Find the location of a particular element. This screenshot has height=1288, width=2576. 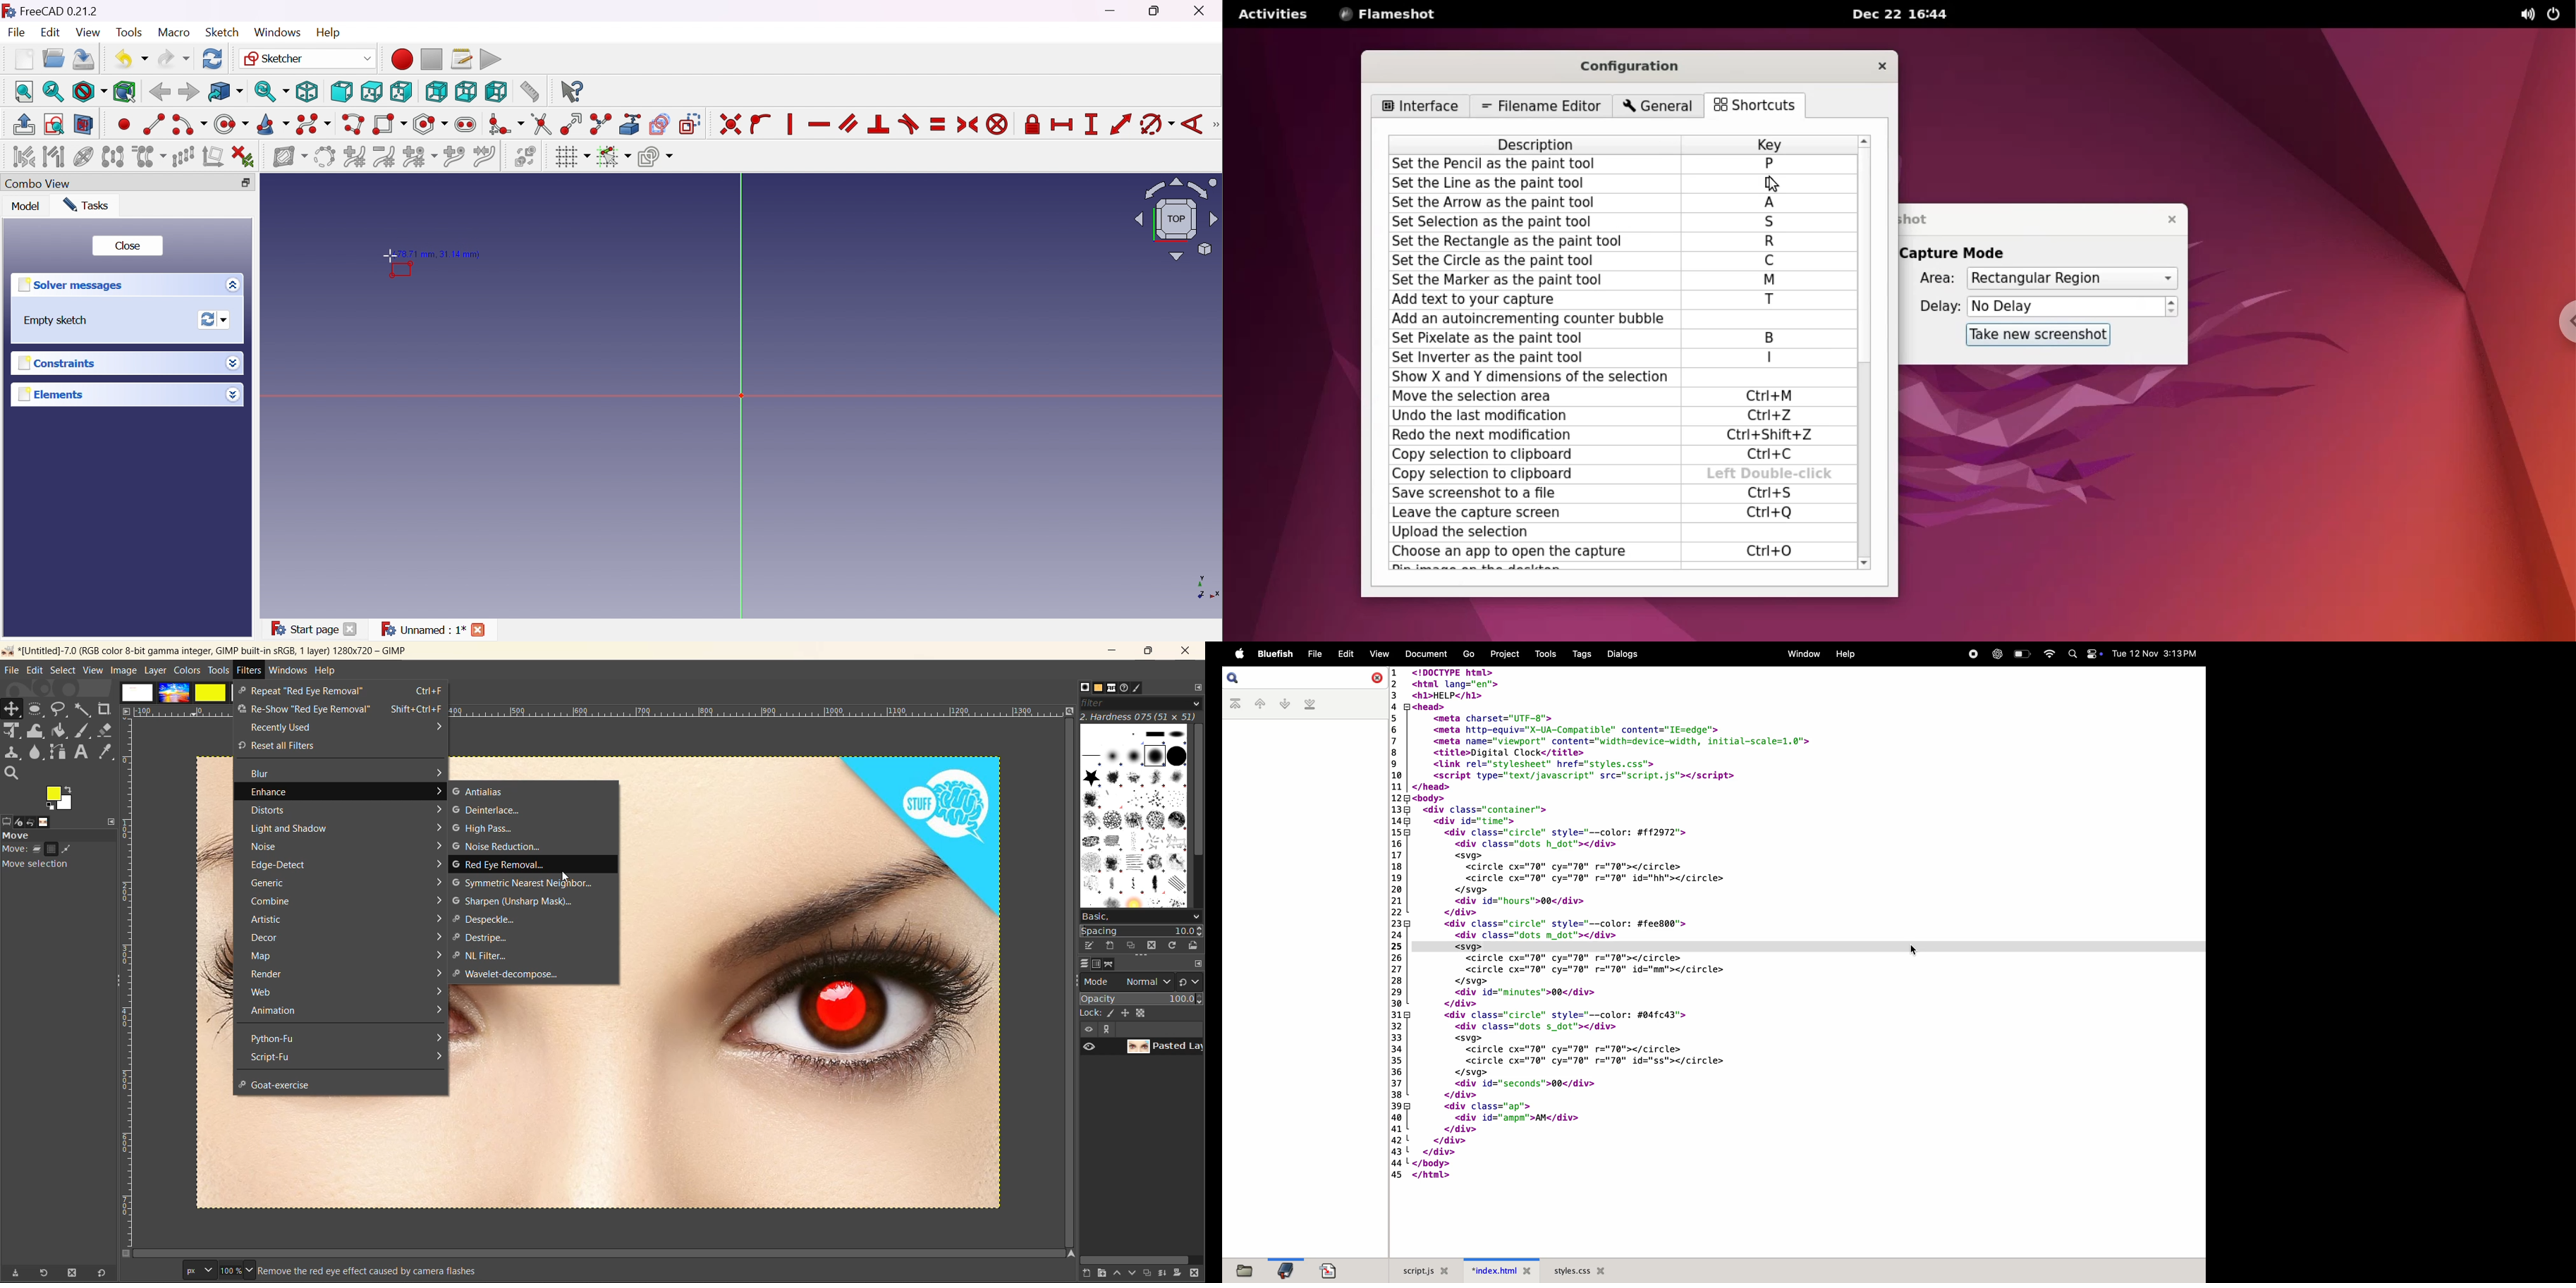

patterns  is located at coordinates (1093, 687).